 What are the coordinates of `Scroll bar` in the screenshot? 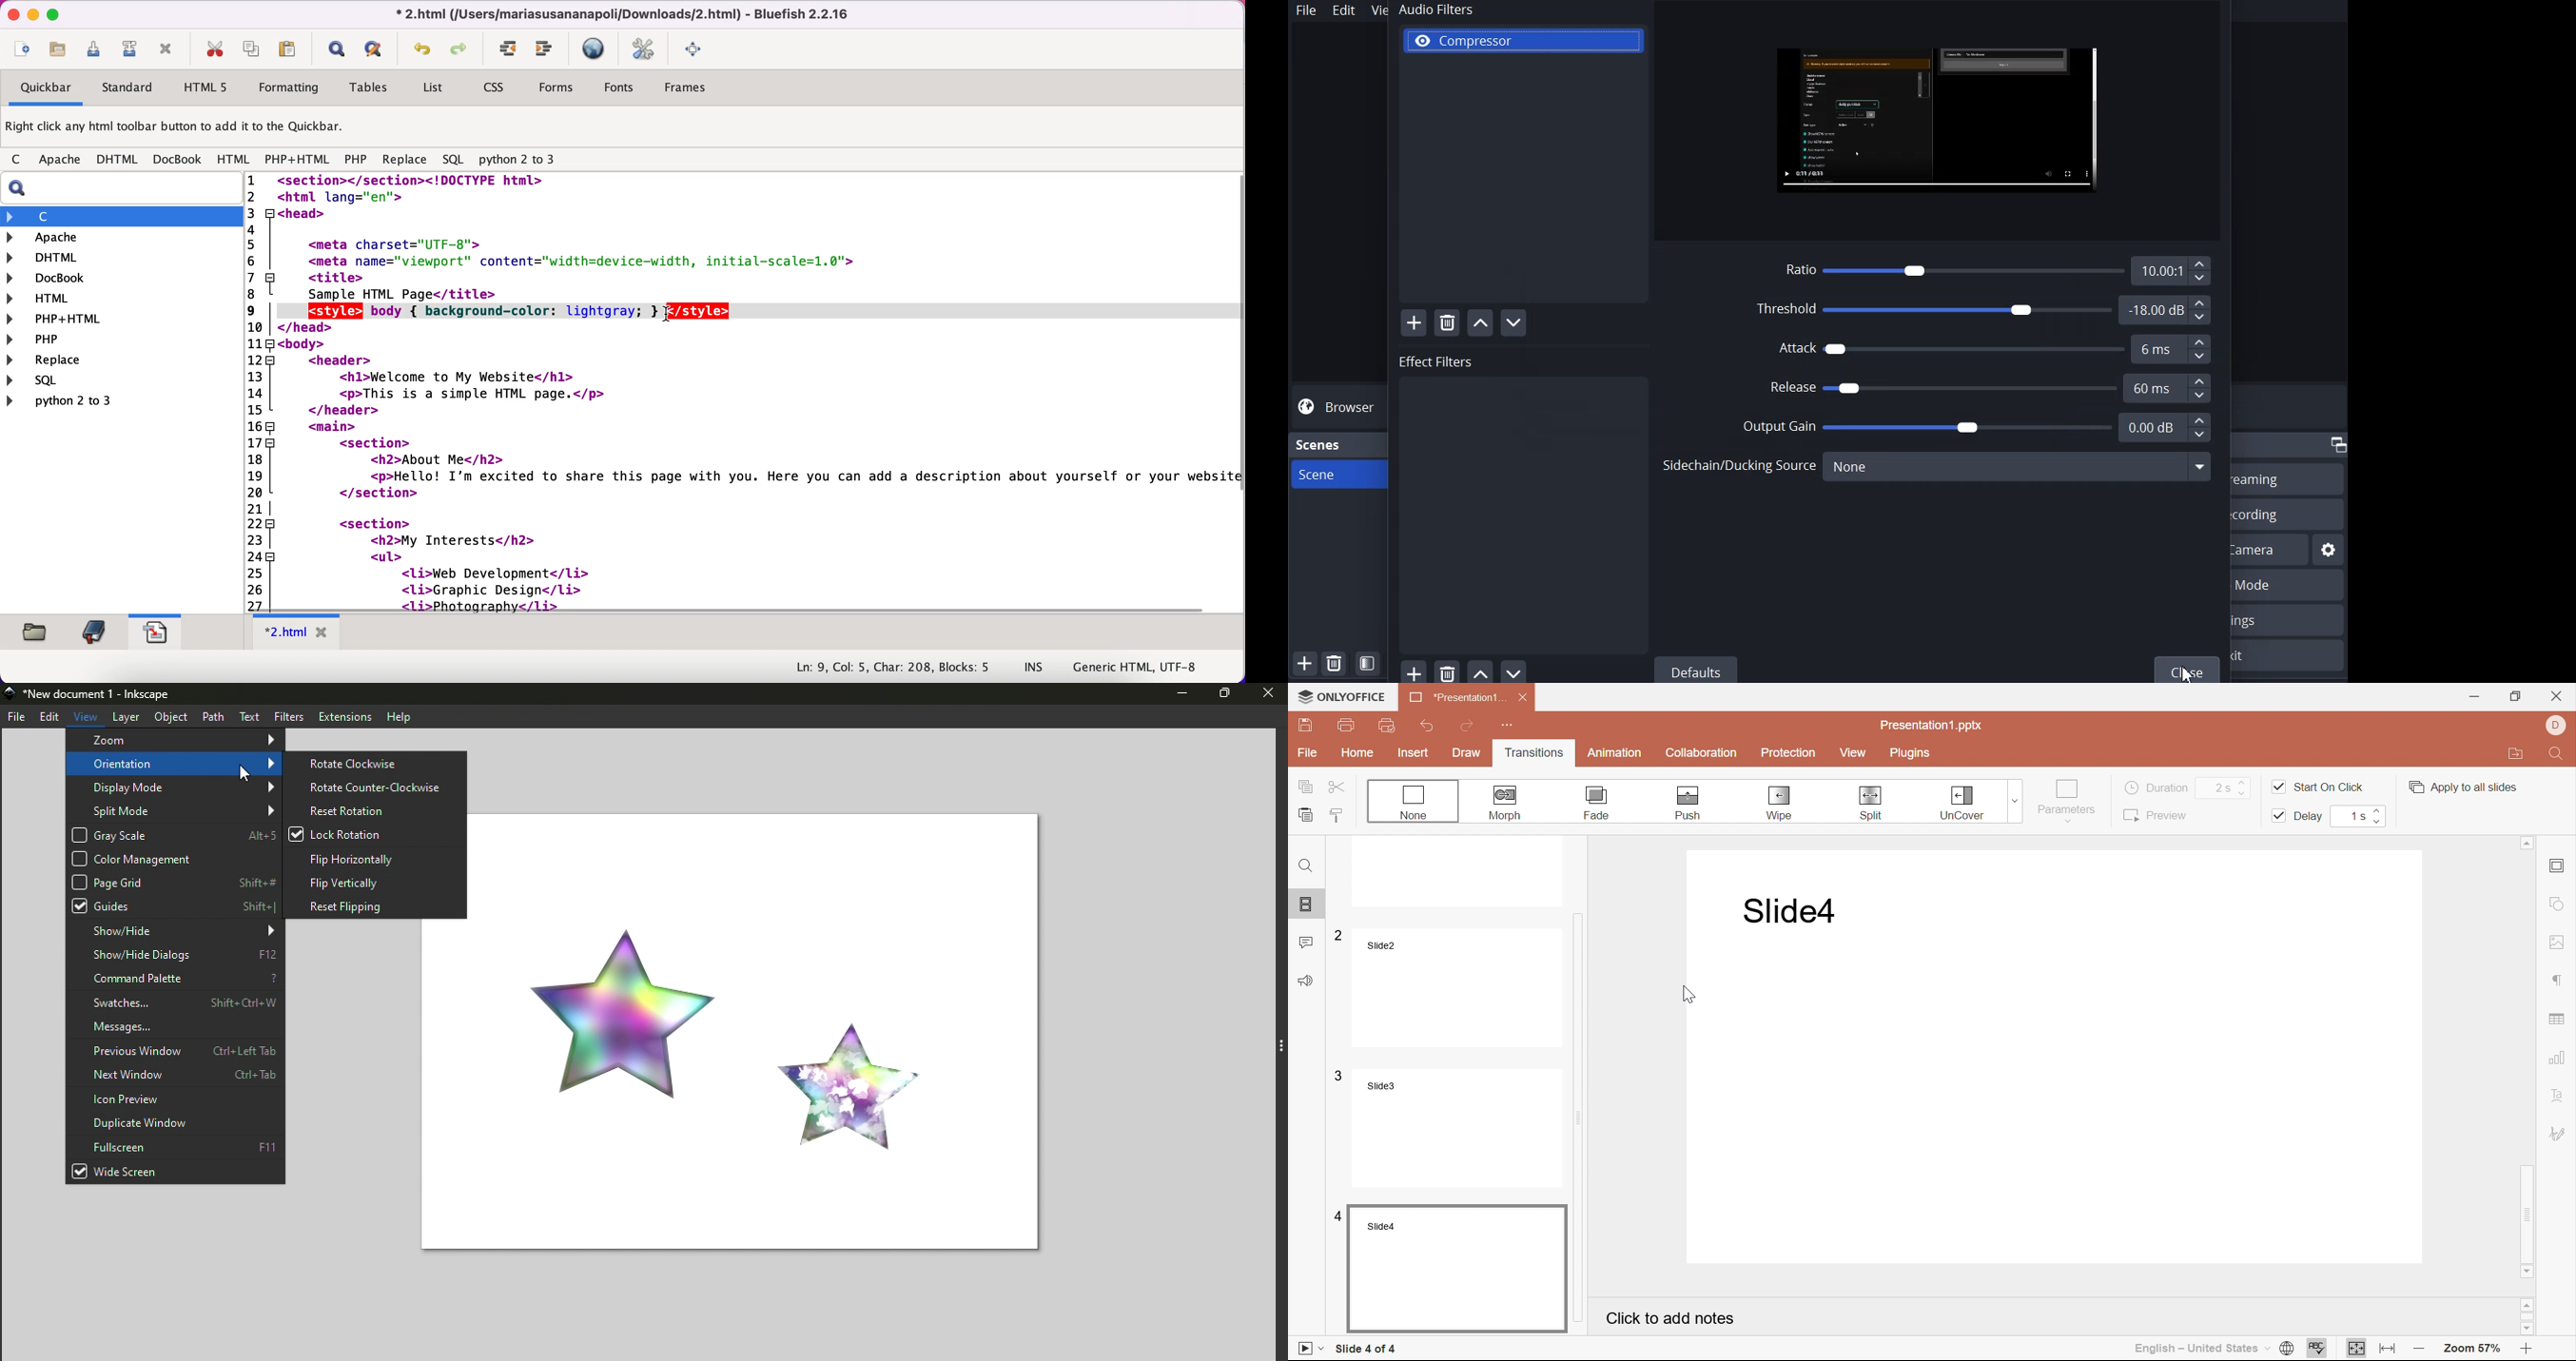 It's located at (2527, 1319).